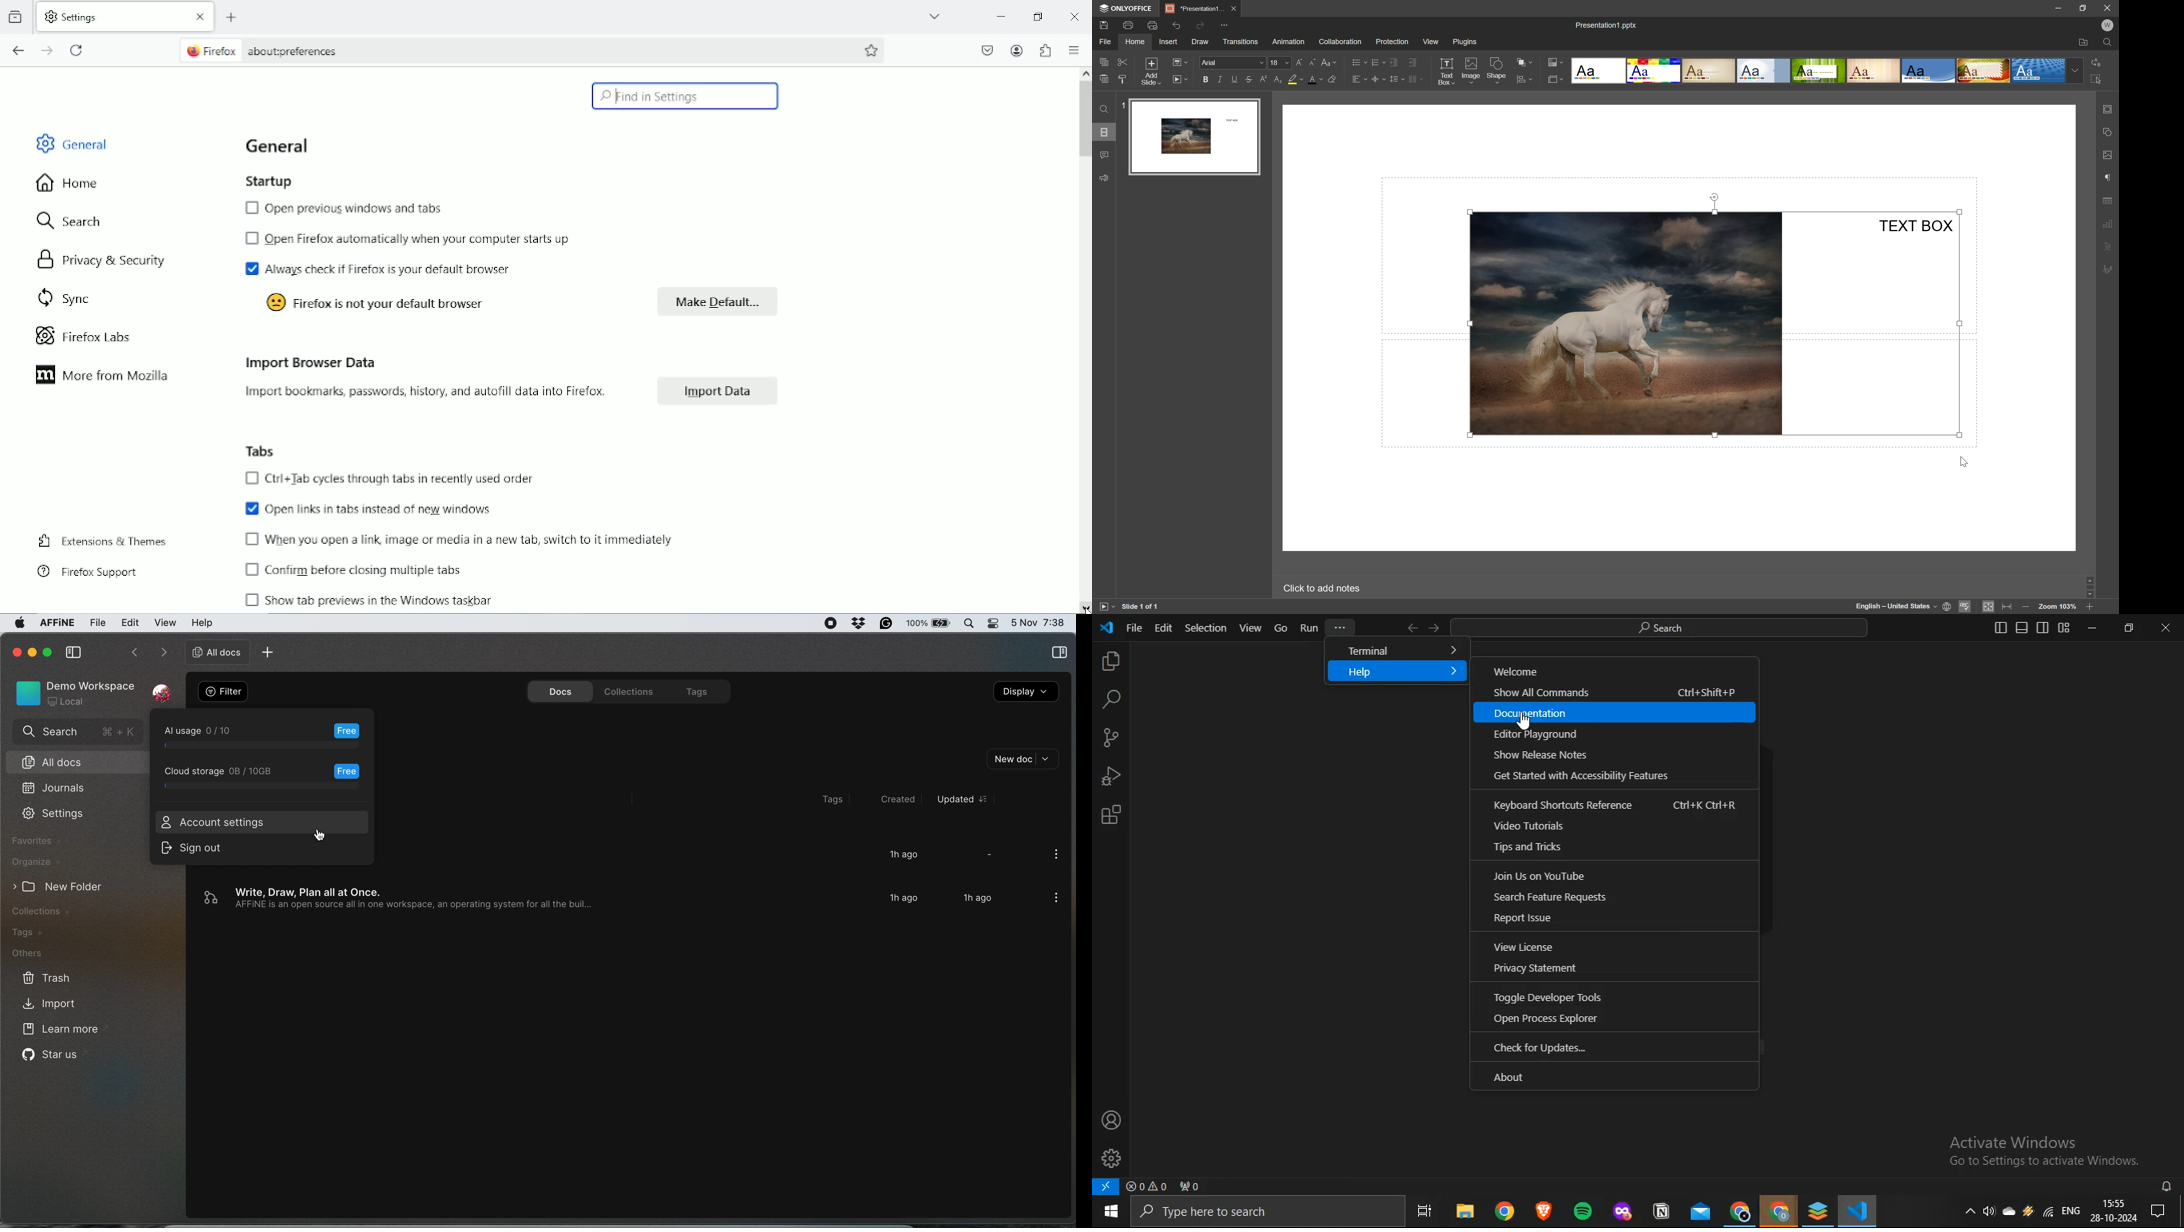  What do you see at coordinates (39, 841) in the screenshot?
I see `favourites` at bounding box center [39, 841].